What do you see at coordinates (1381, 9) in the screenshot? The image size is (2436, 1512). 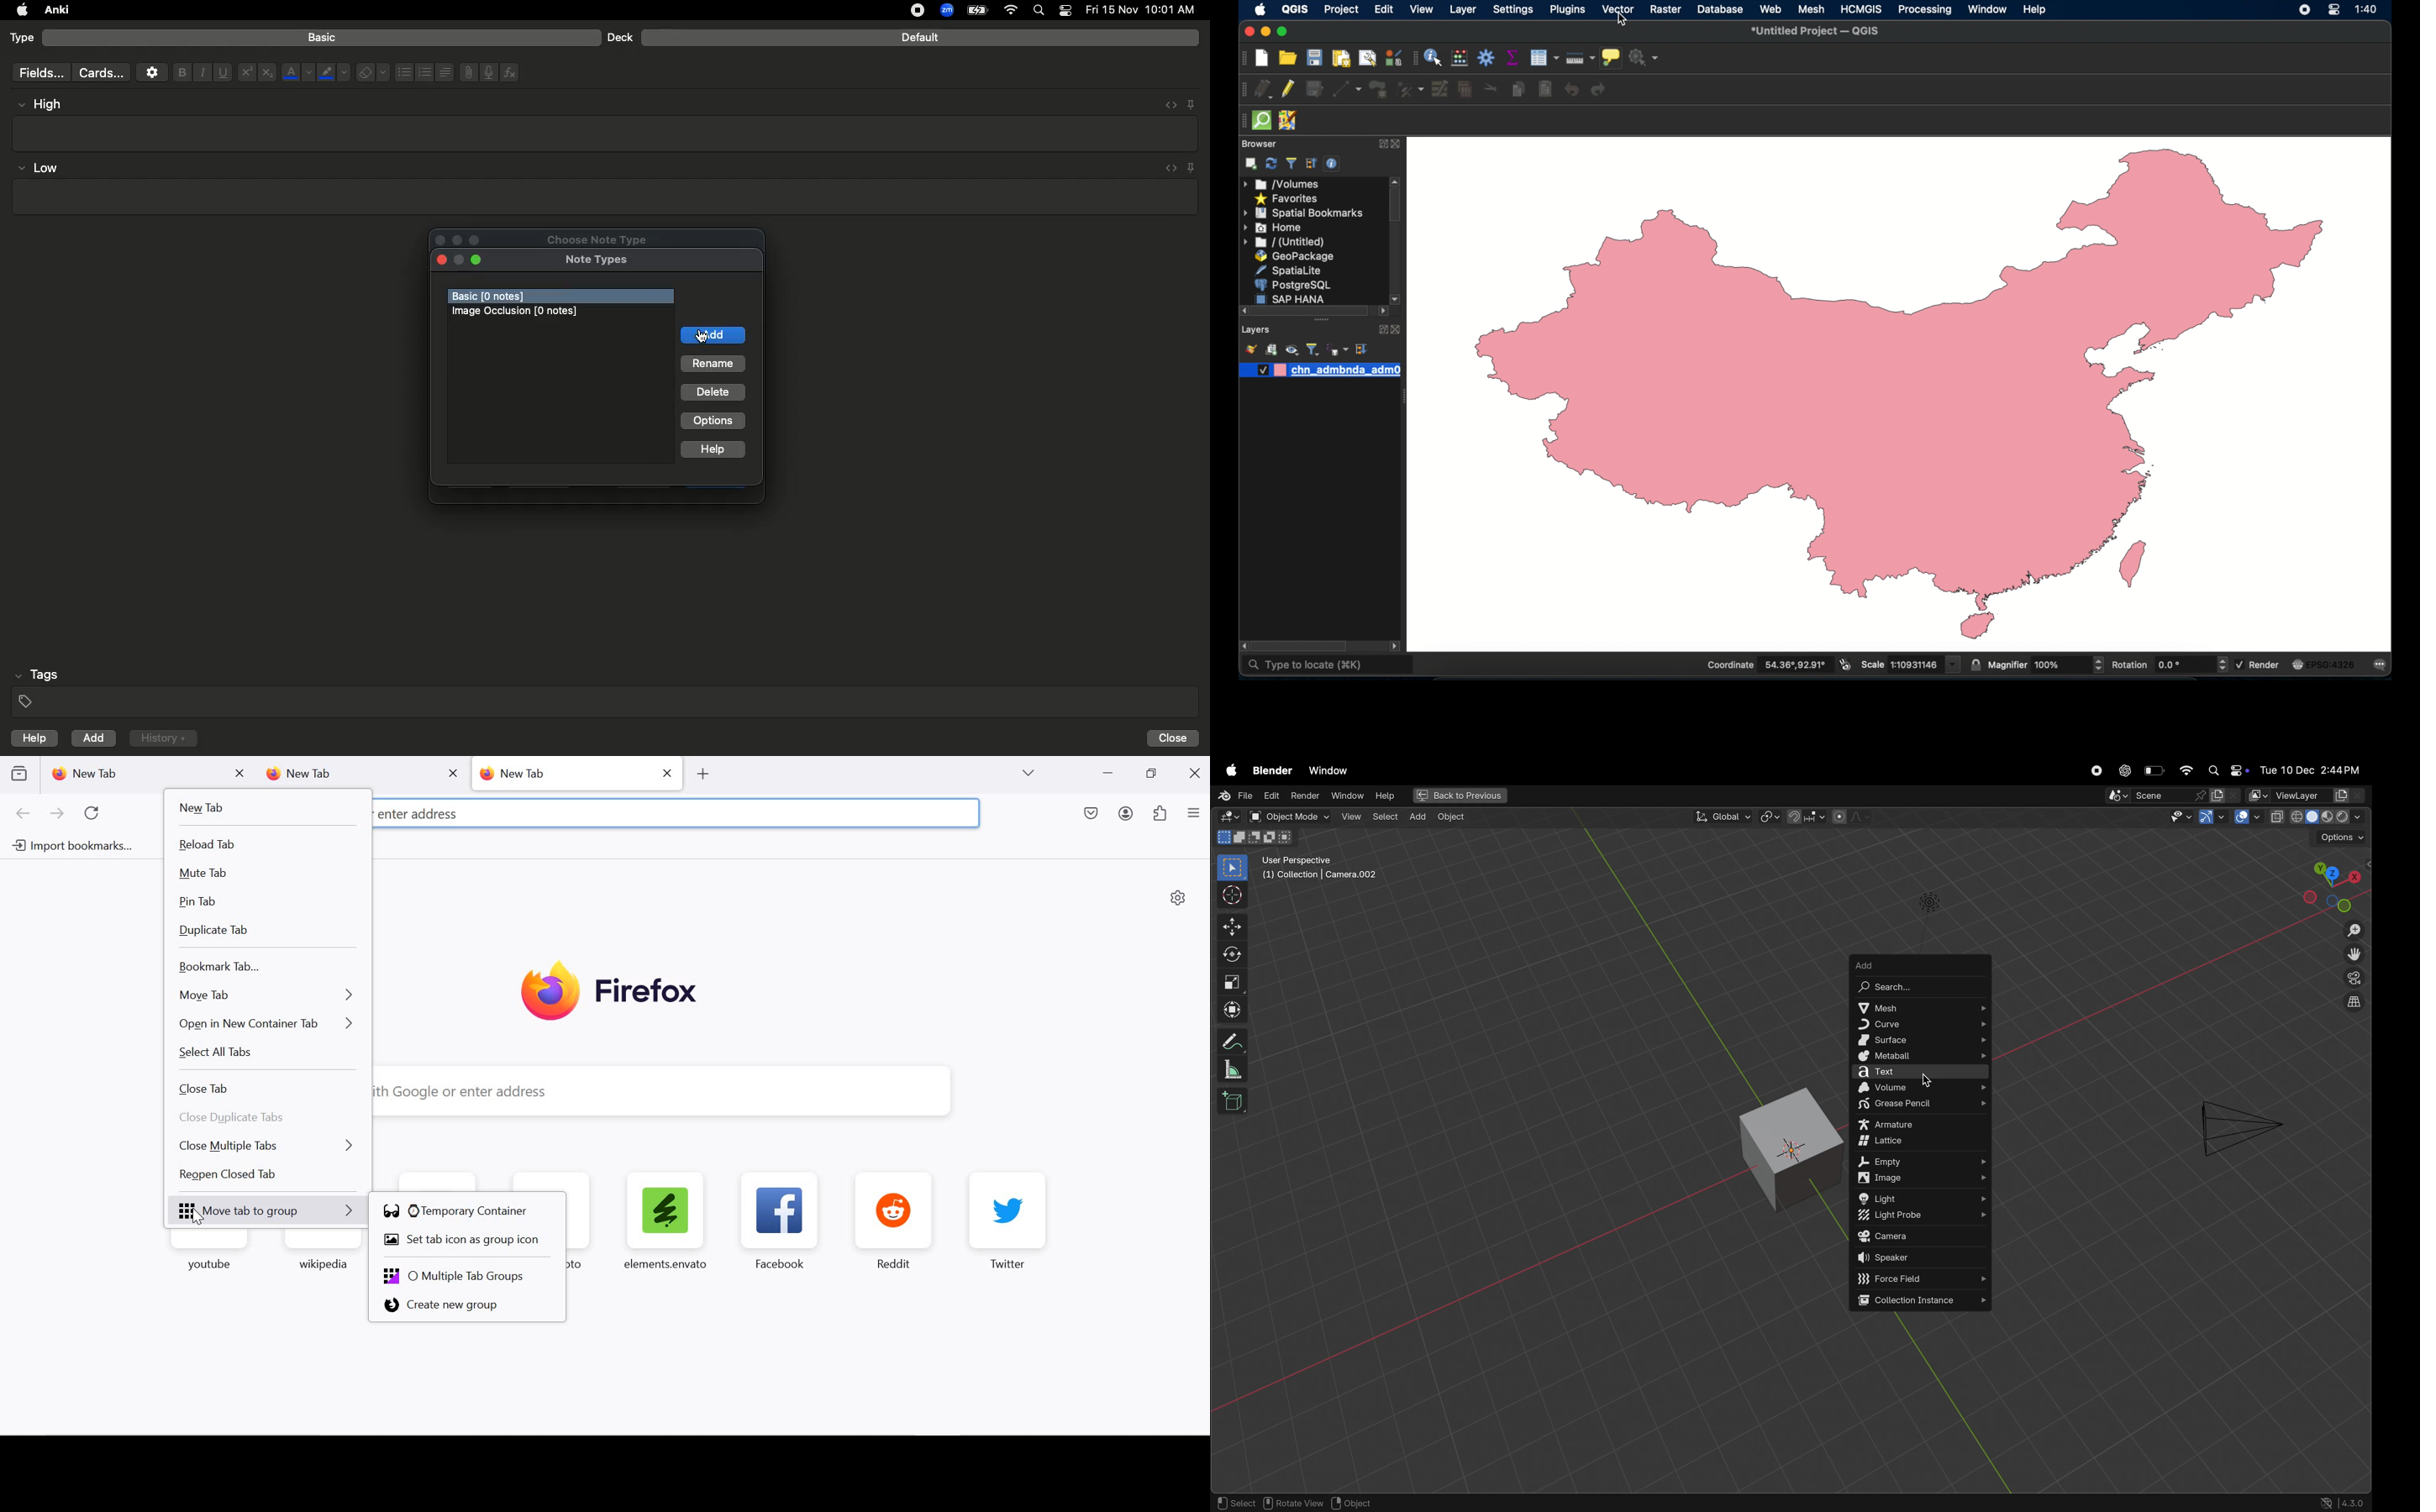 I see `edit` at bounding box center [1381, 9].